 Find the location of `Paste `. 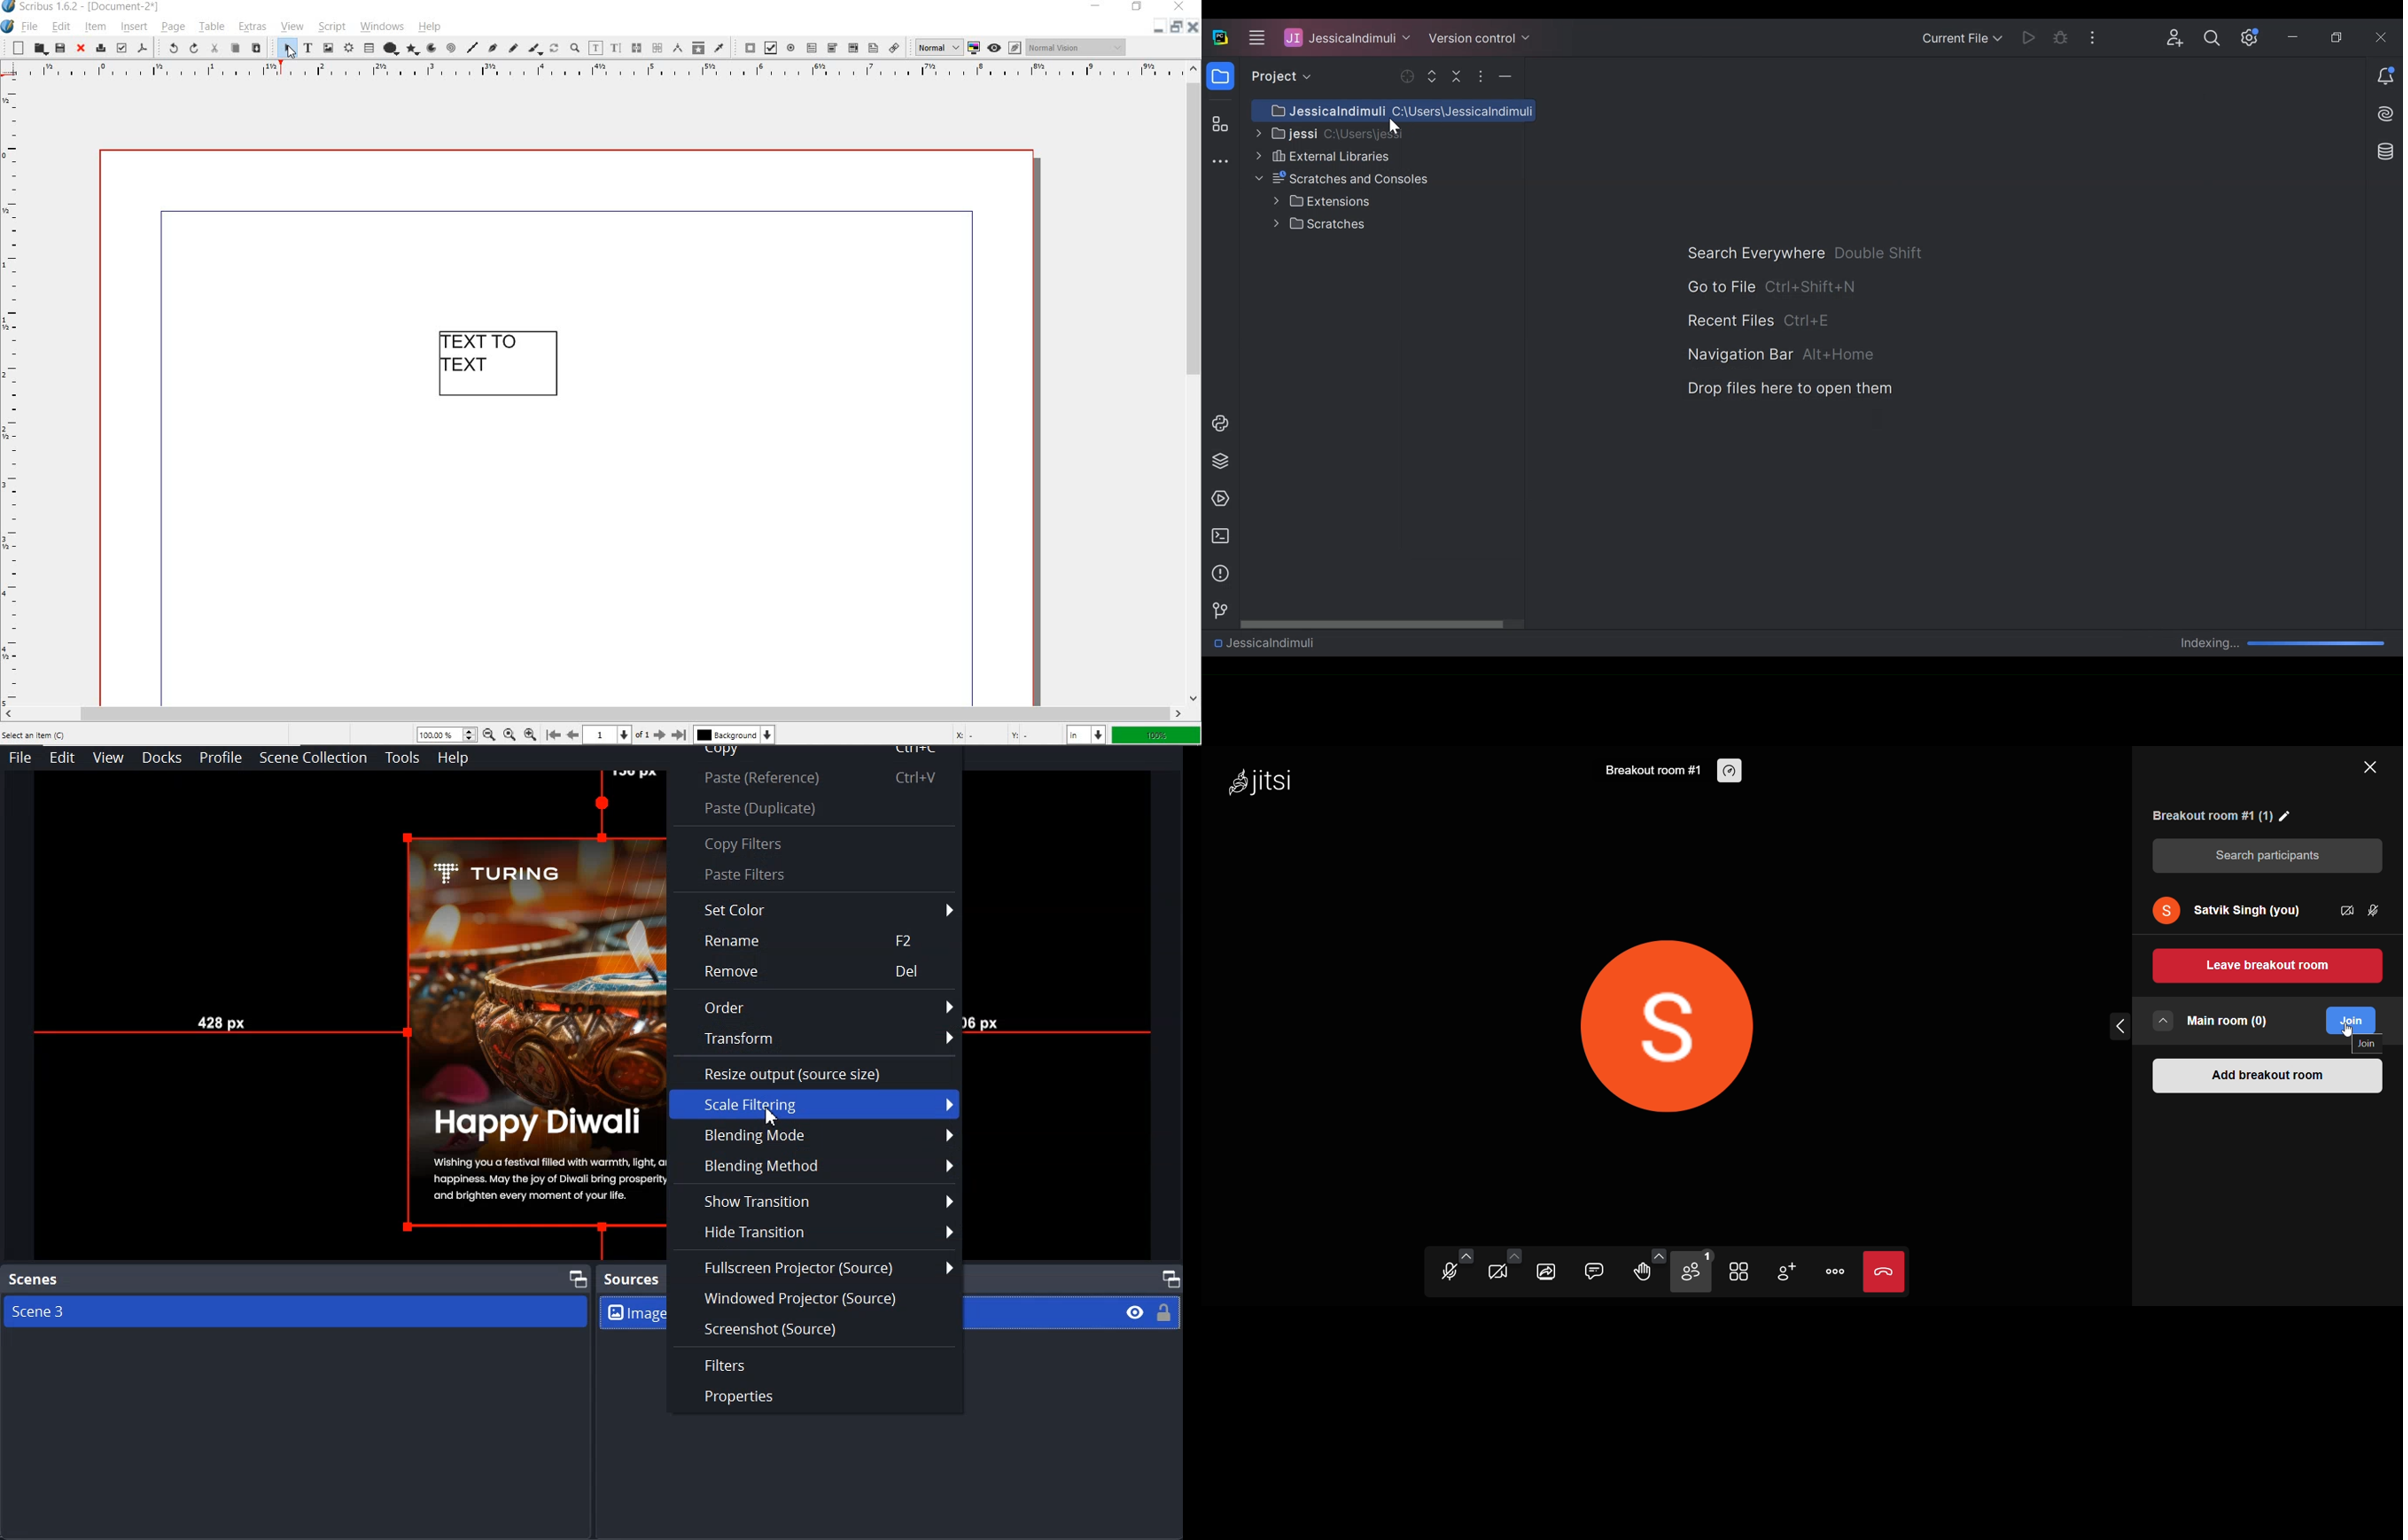

Paste  is located at coordinates (814, 807).